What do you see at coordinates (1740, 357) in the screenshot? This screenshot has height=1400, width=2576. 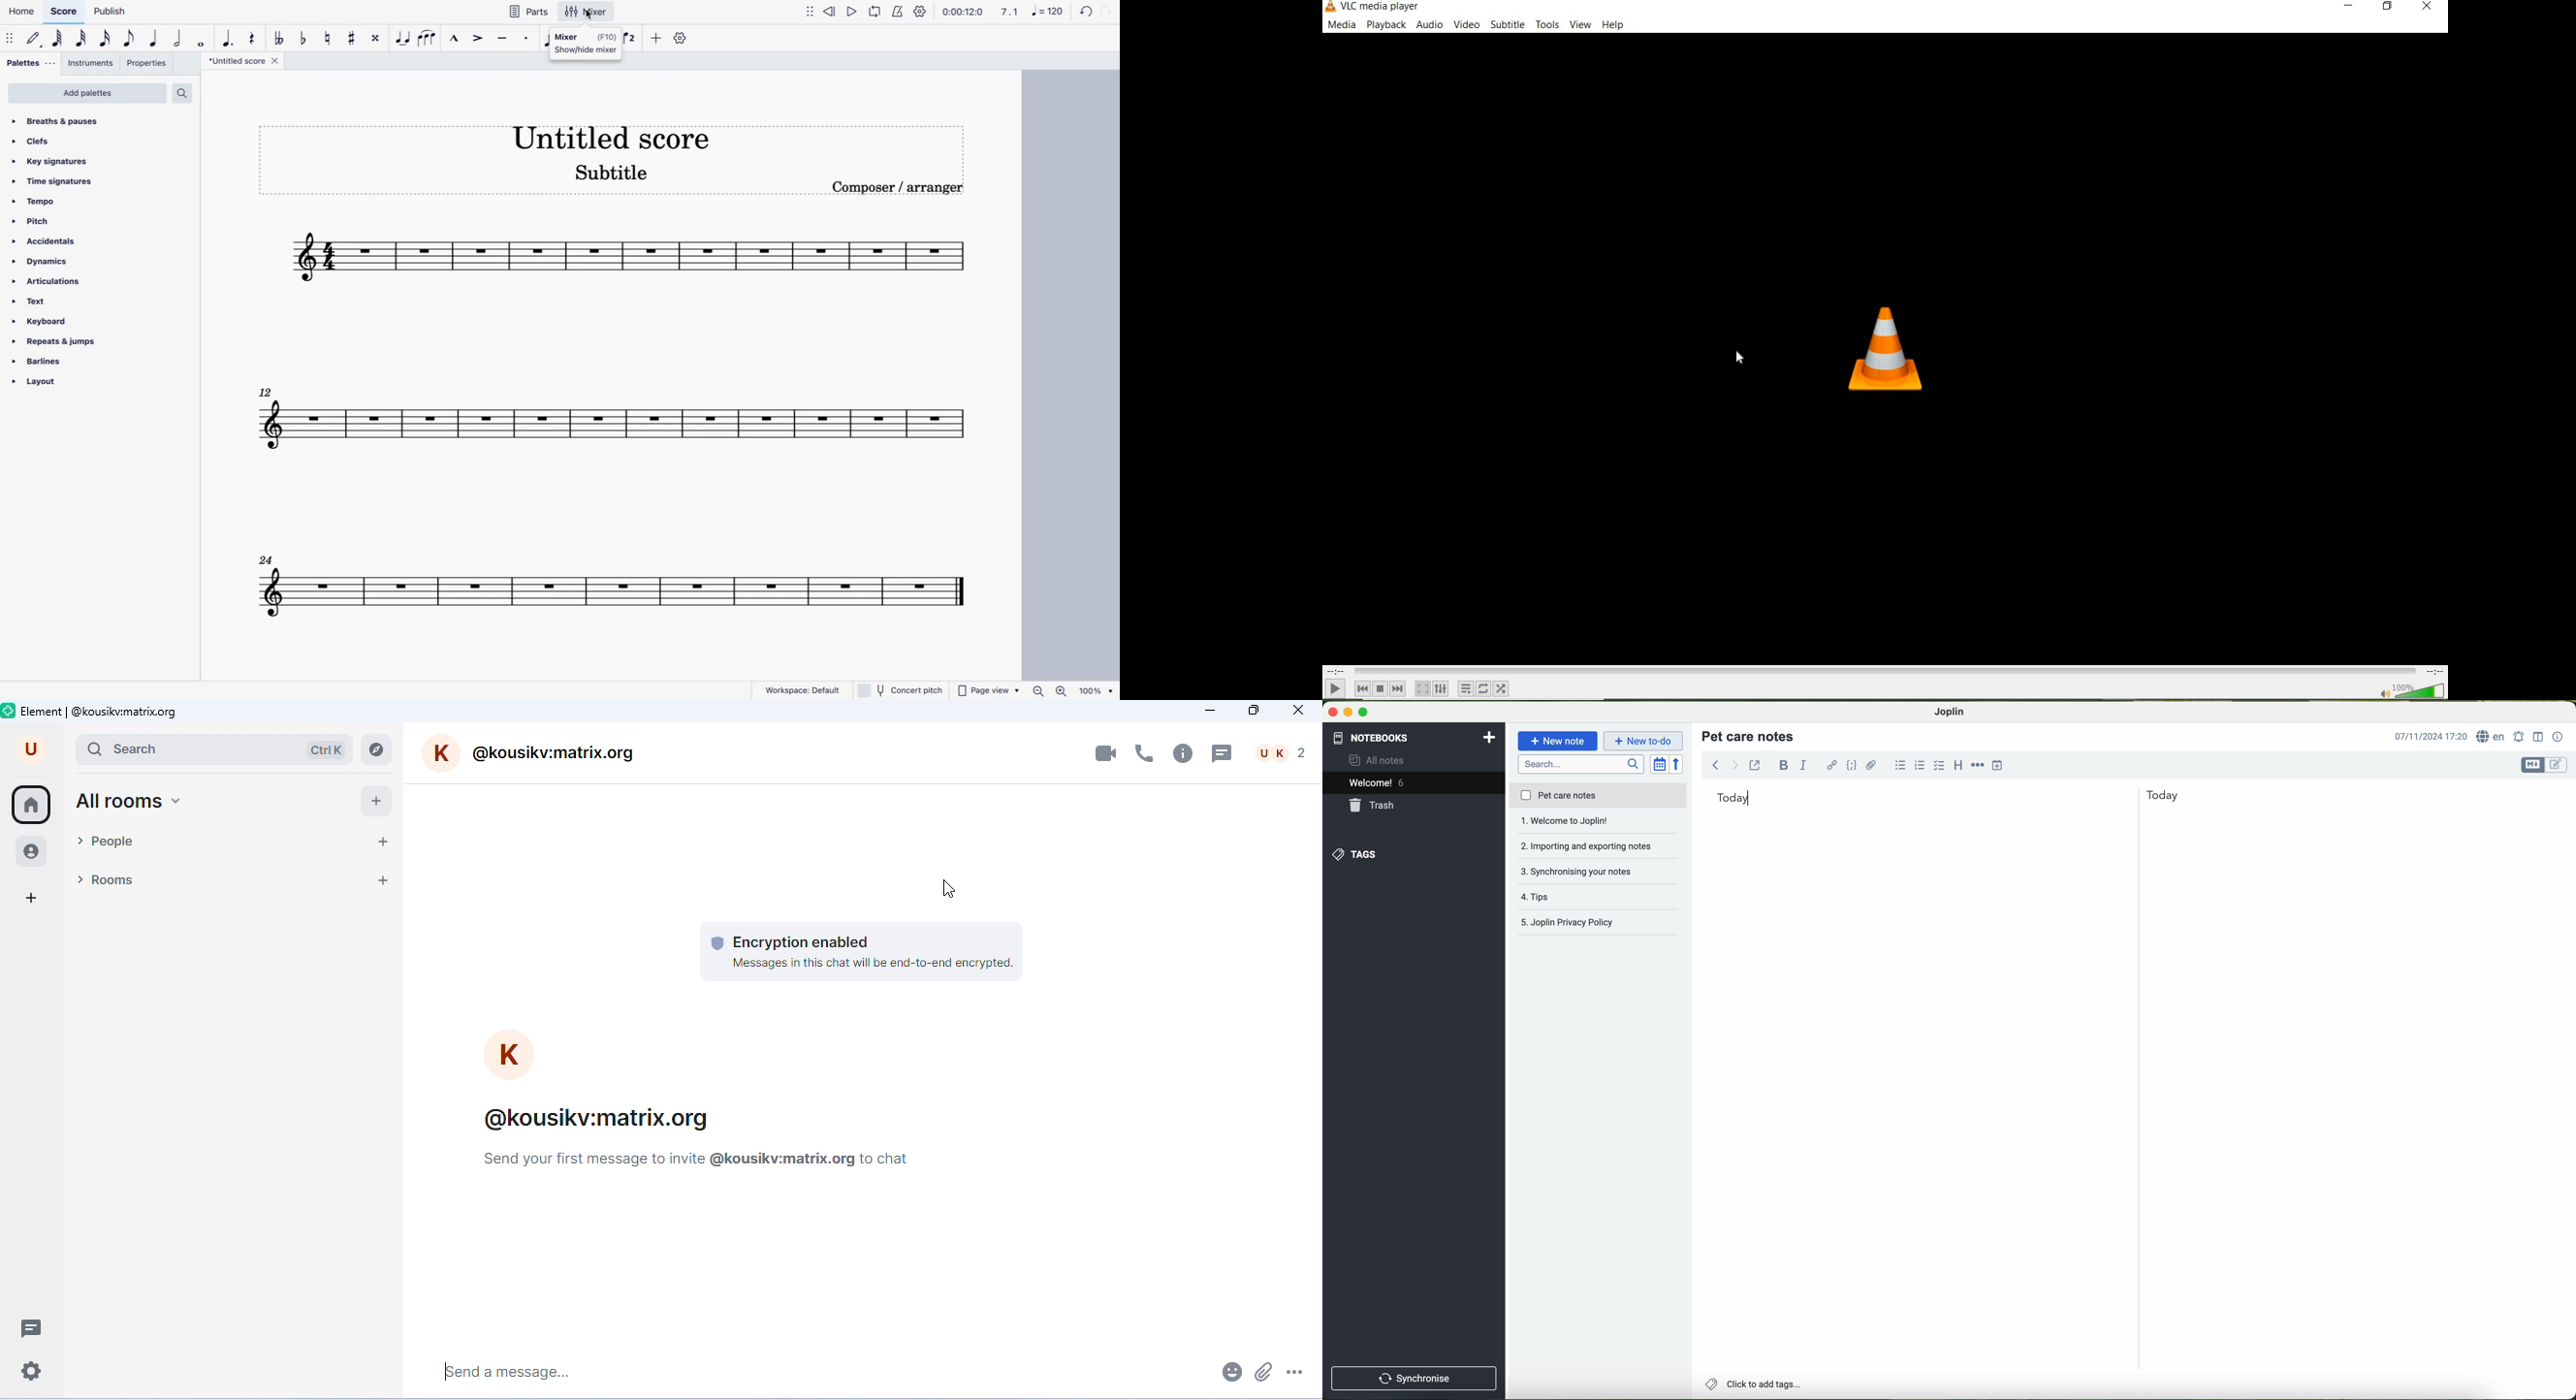 I see `cursor` at bounding box center [1740, 357].